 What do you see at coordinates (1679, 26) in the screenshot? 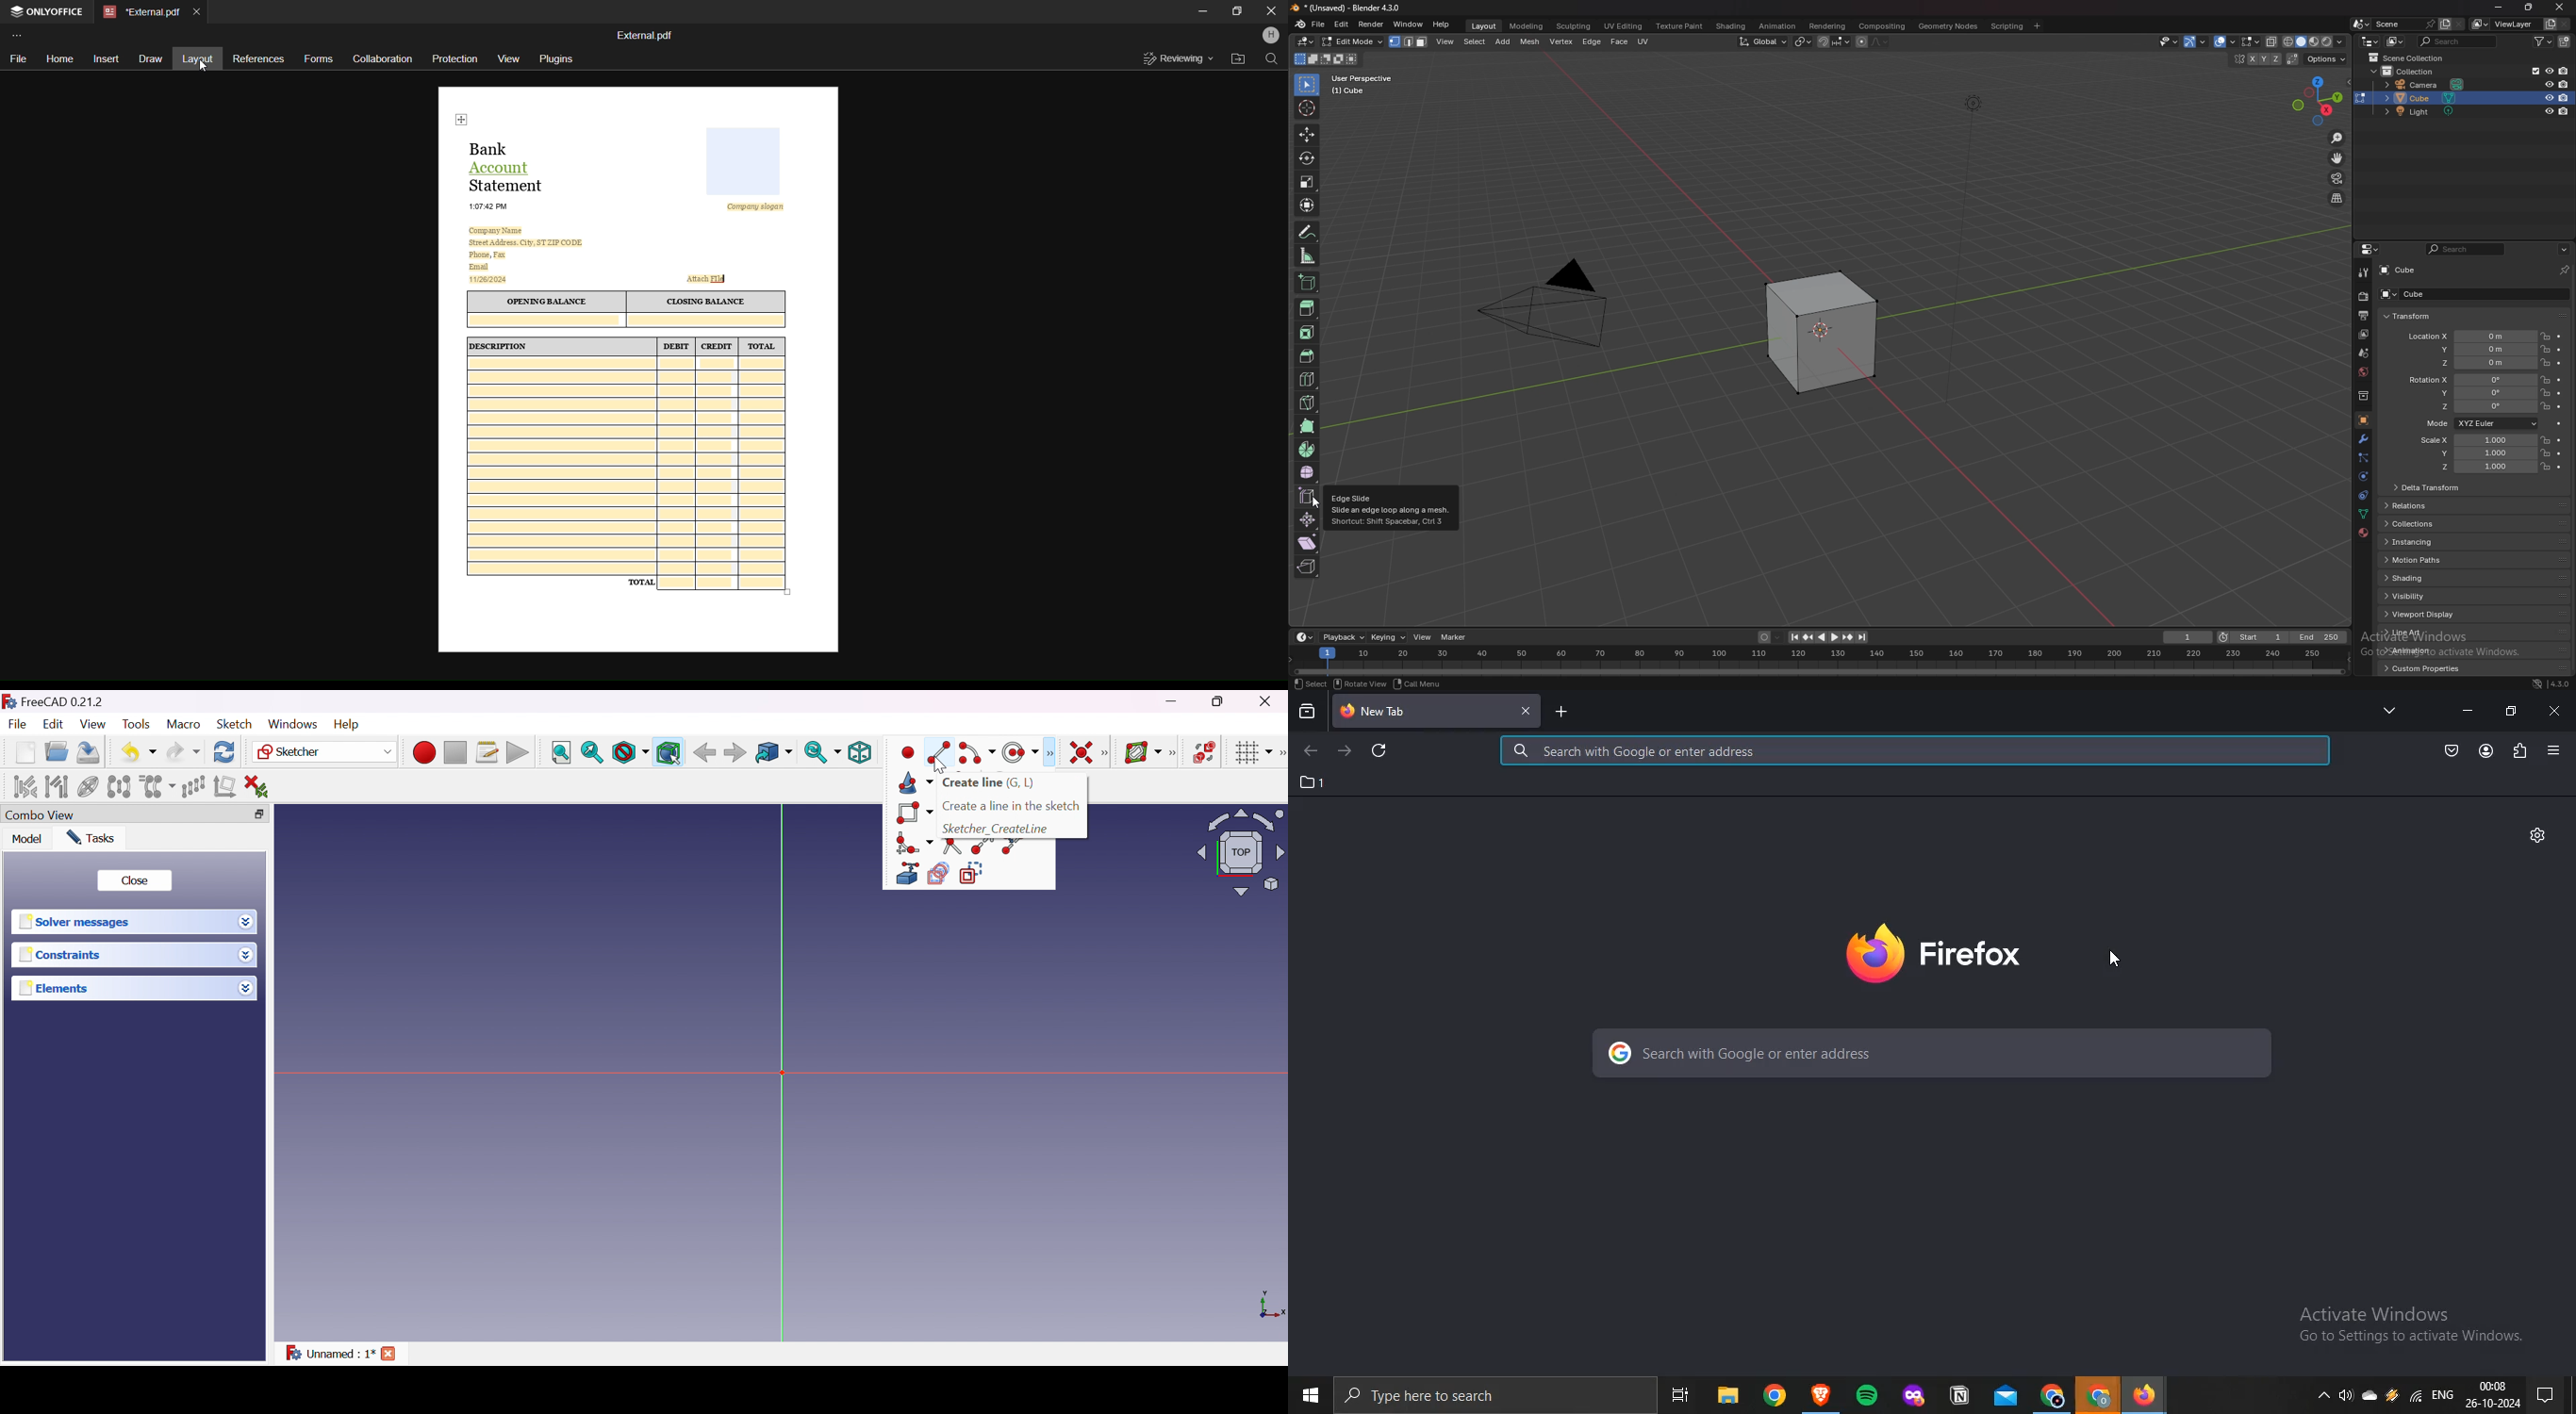
I see `texture paint` at bounding box center [1679, 26].